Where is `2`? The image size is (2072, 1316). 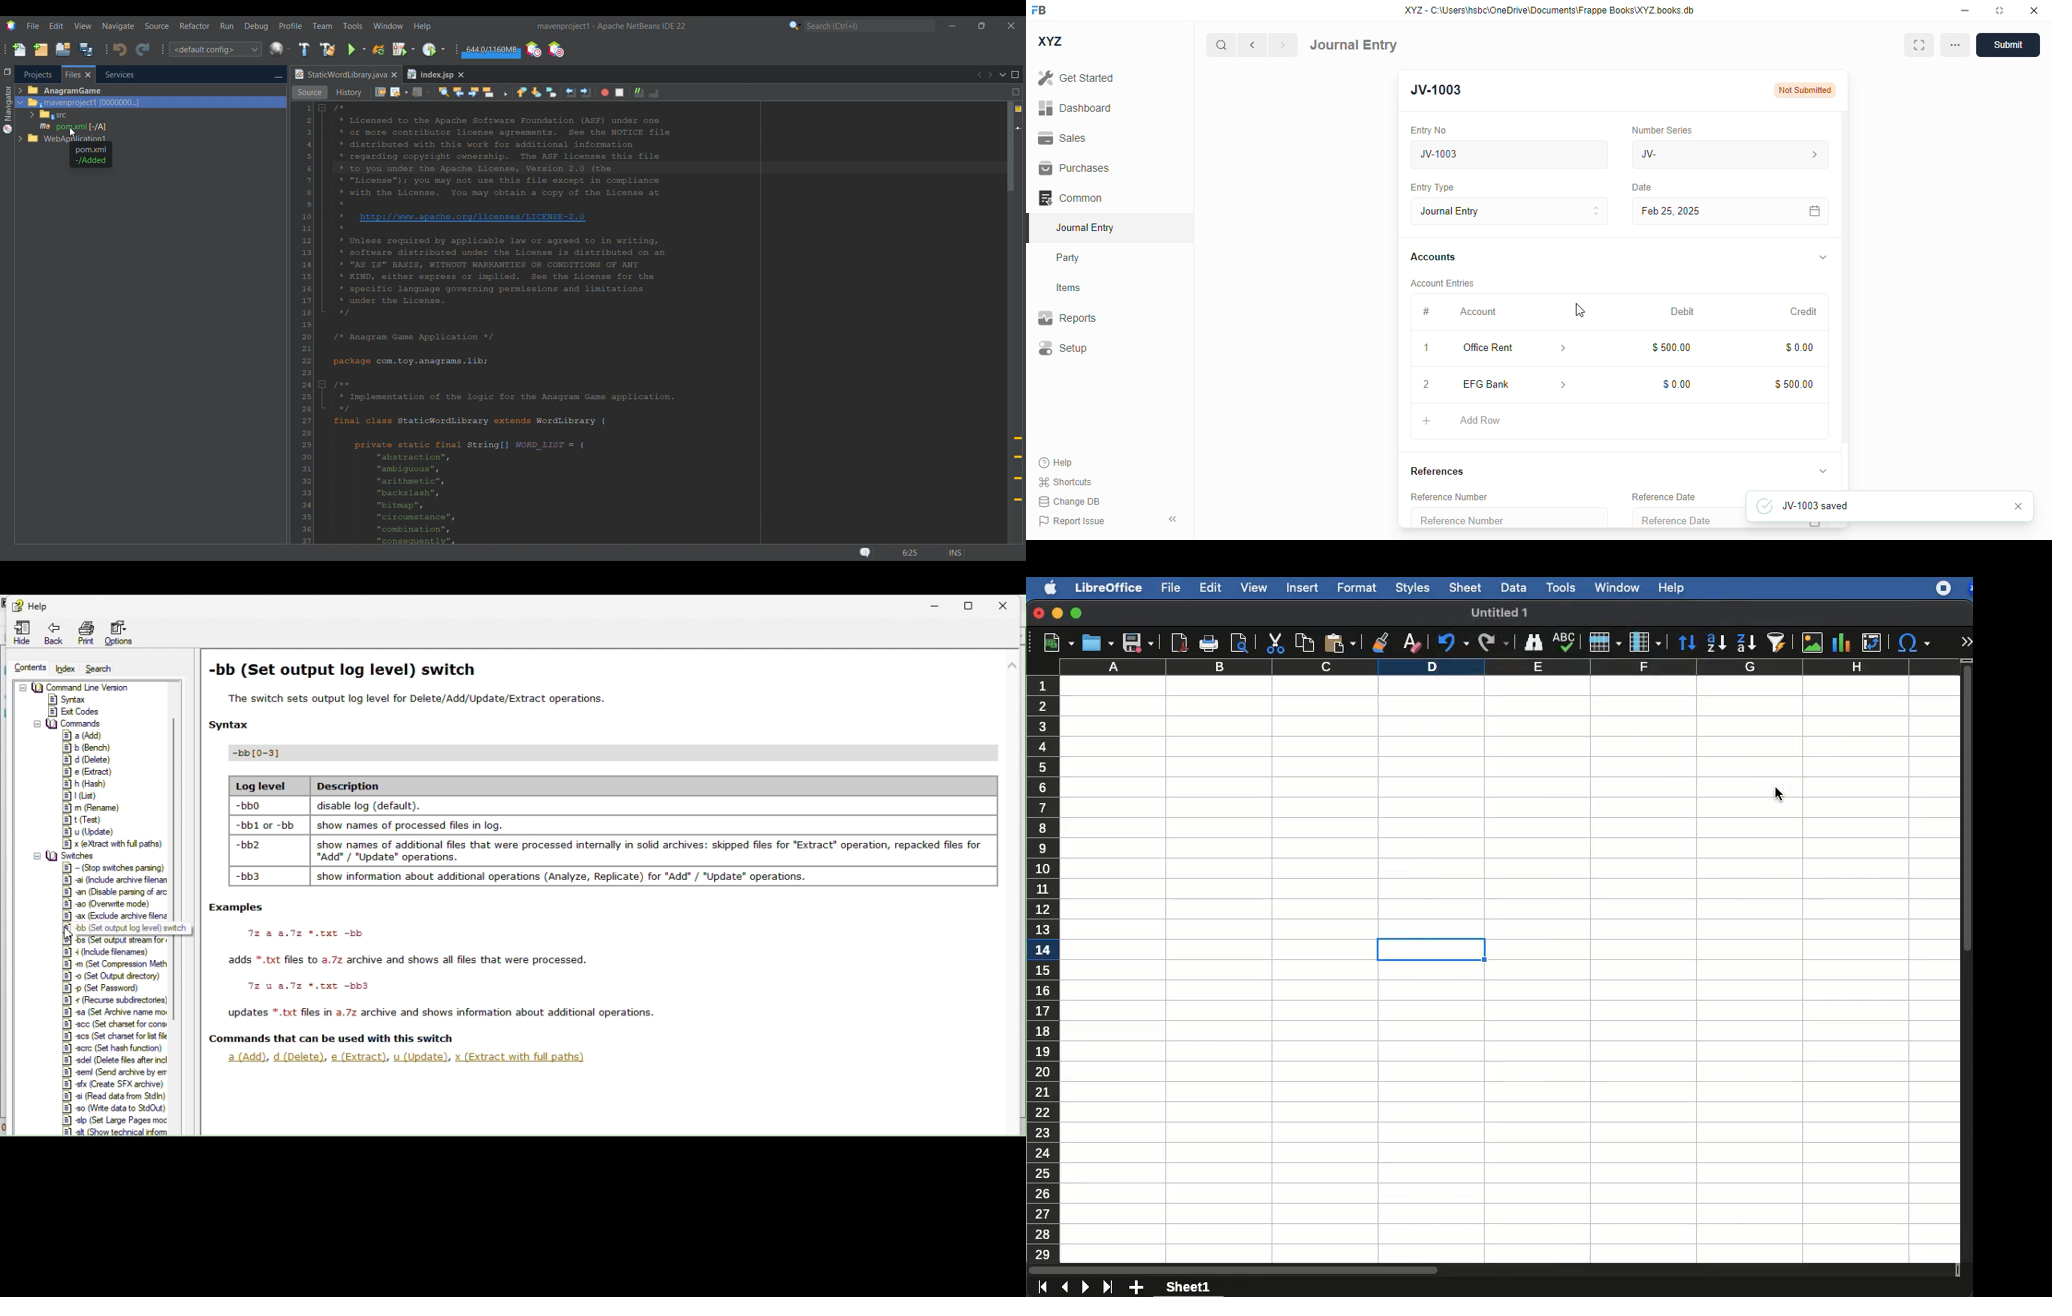
2 is located at coordinates (1426, 386).